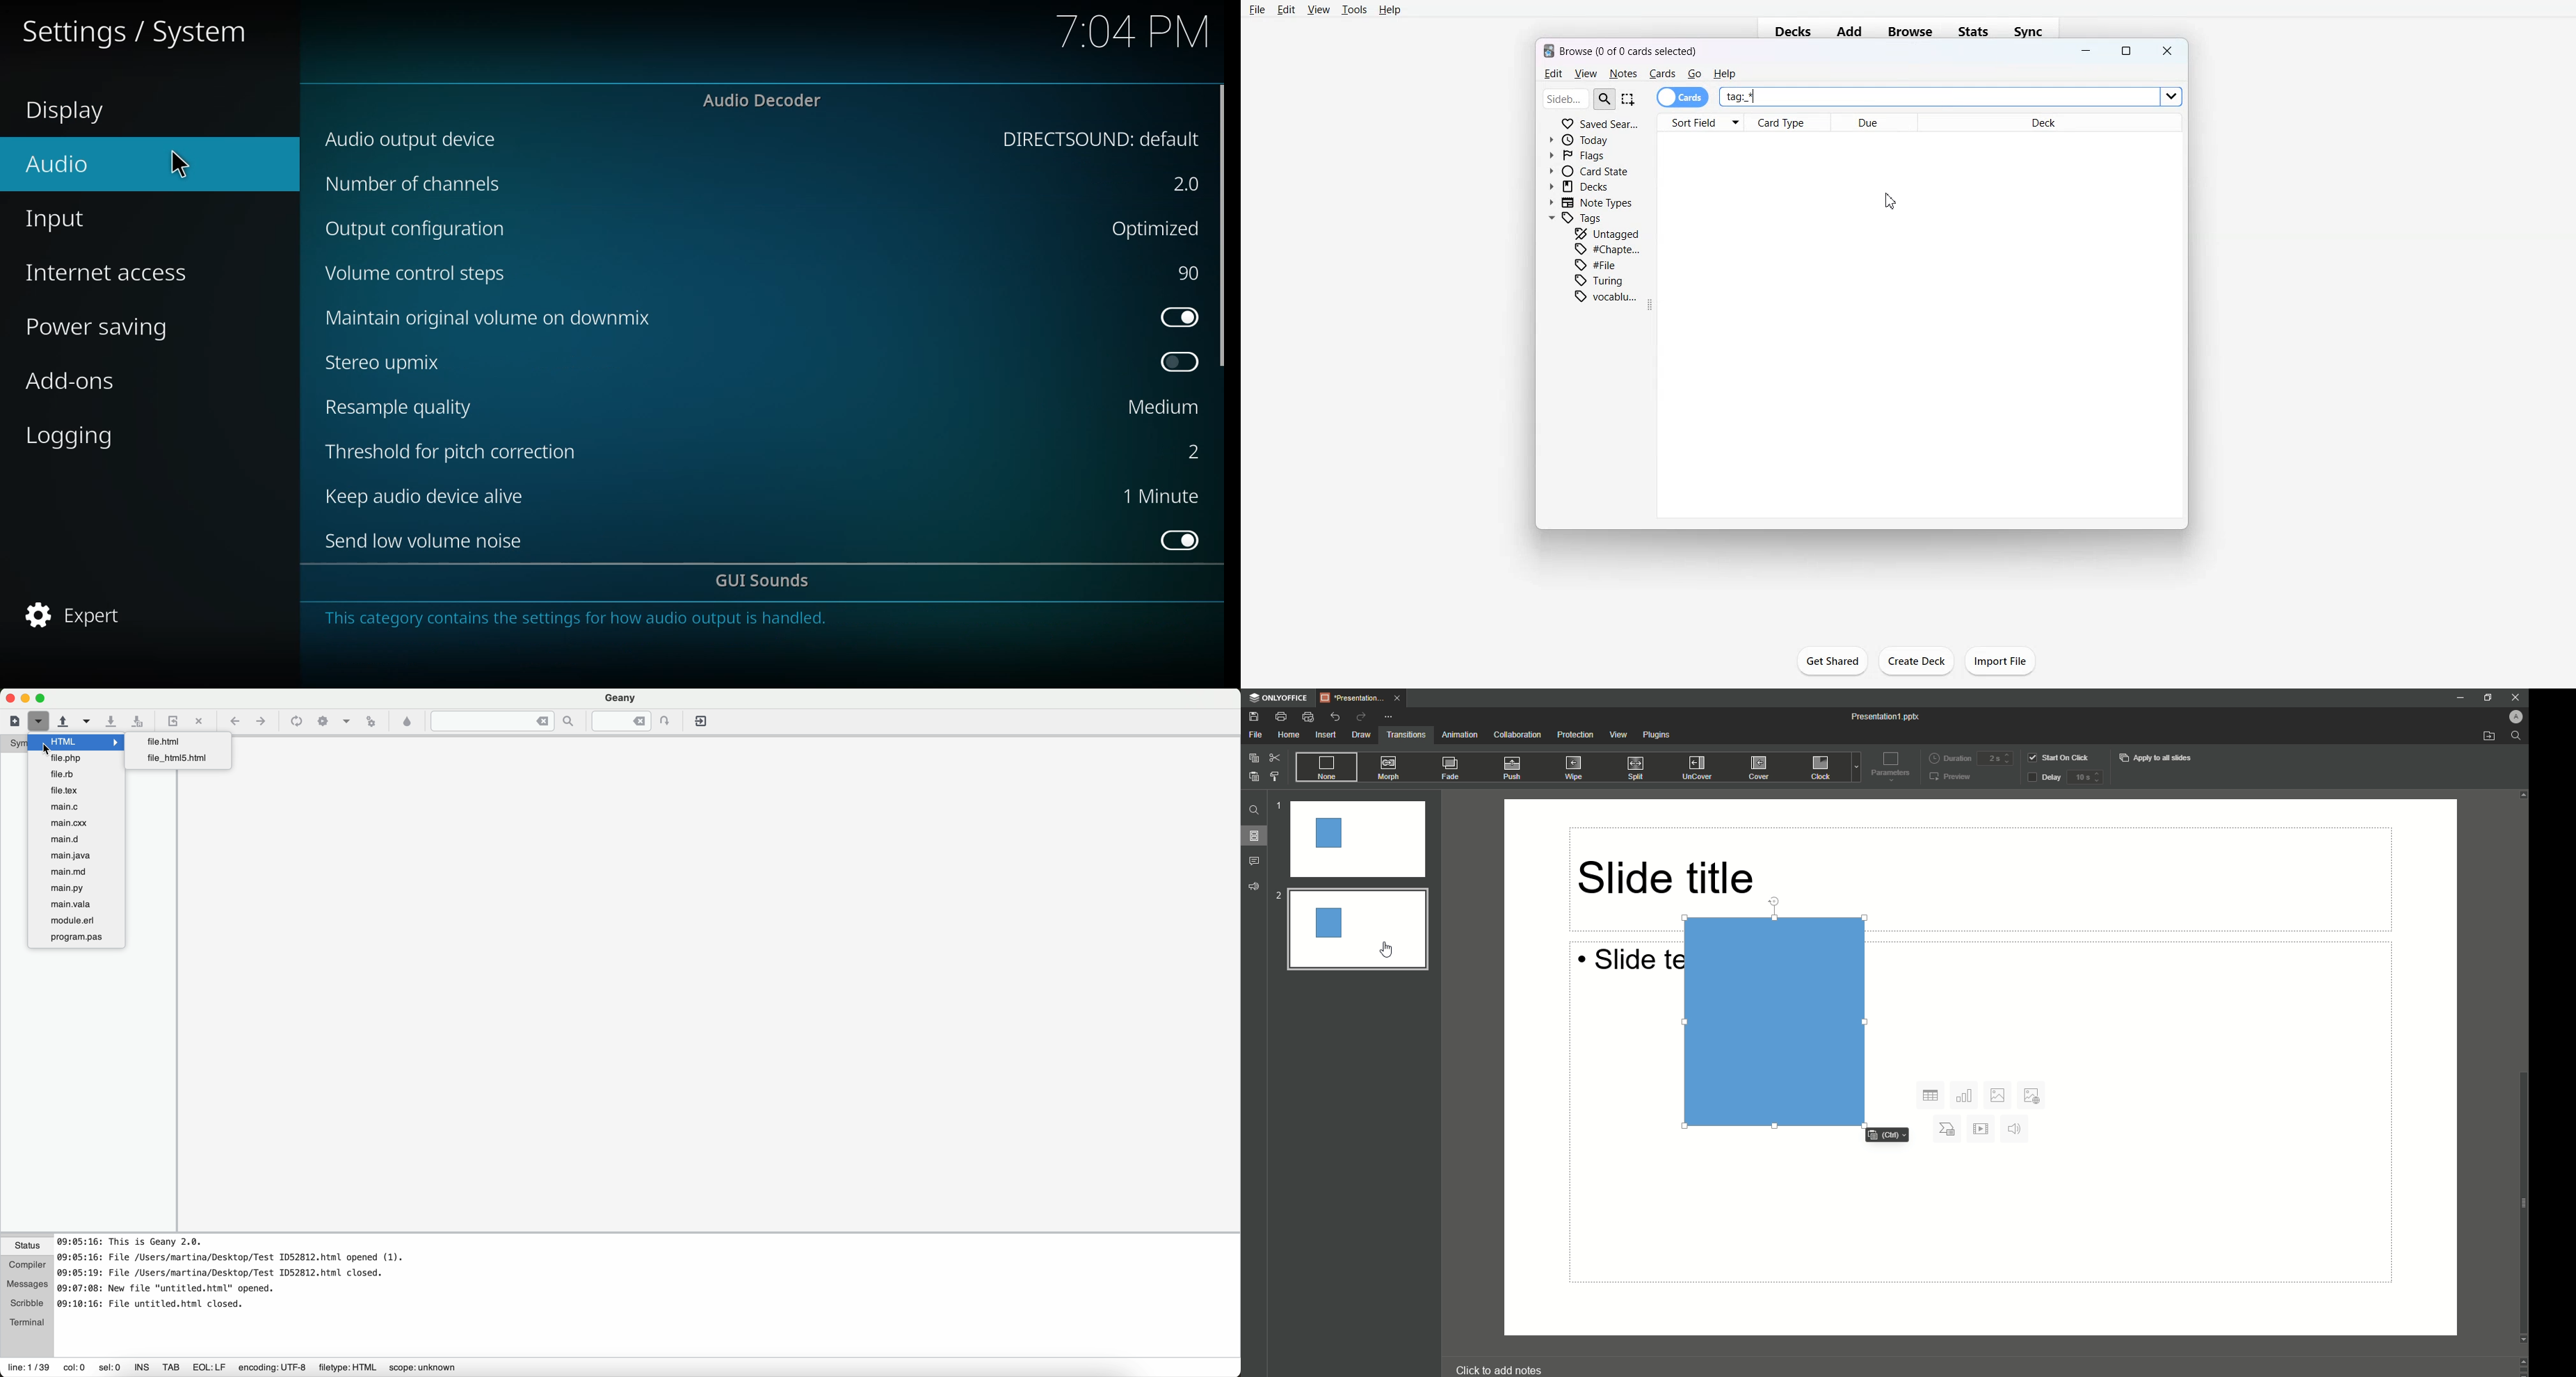  Describe the element at coordinates (1579, 98) in the screenshot. I see `Search Bar` at that location.